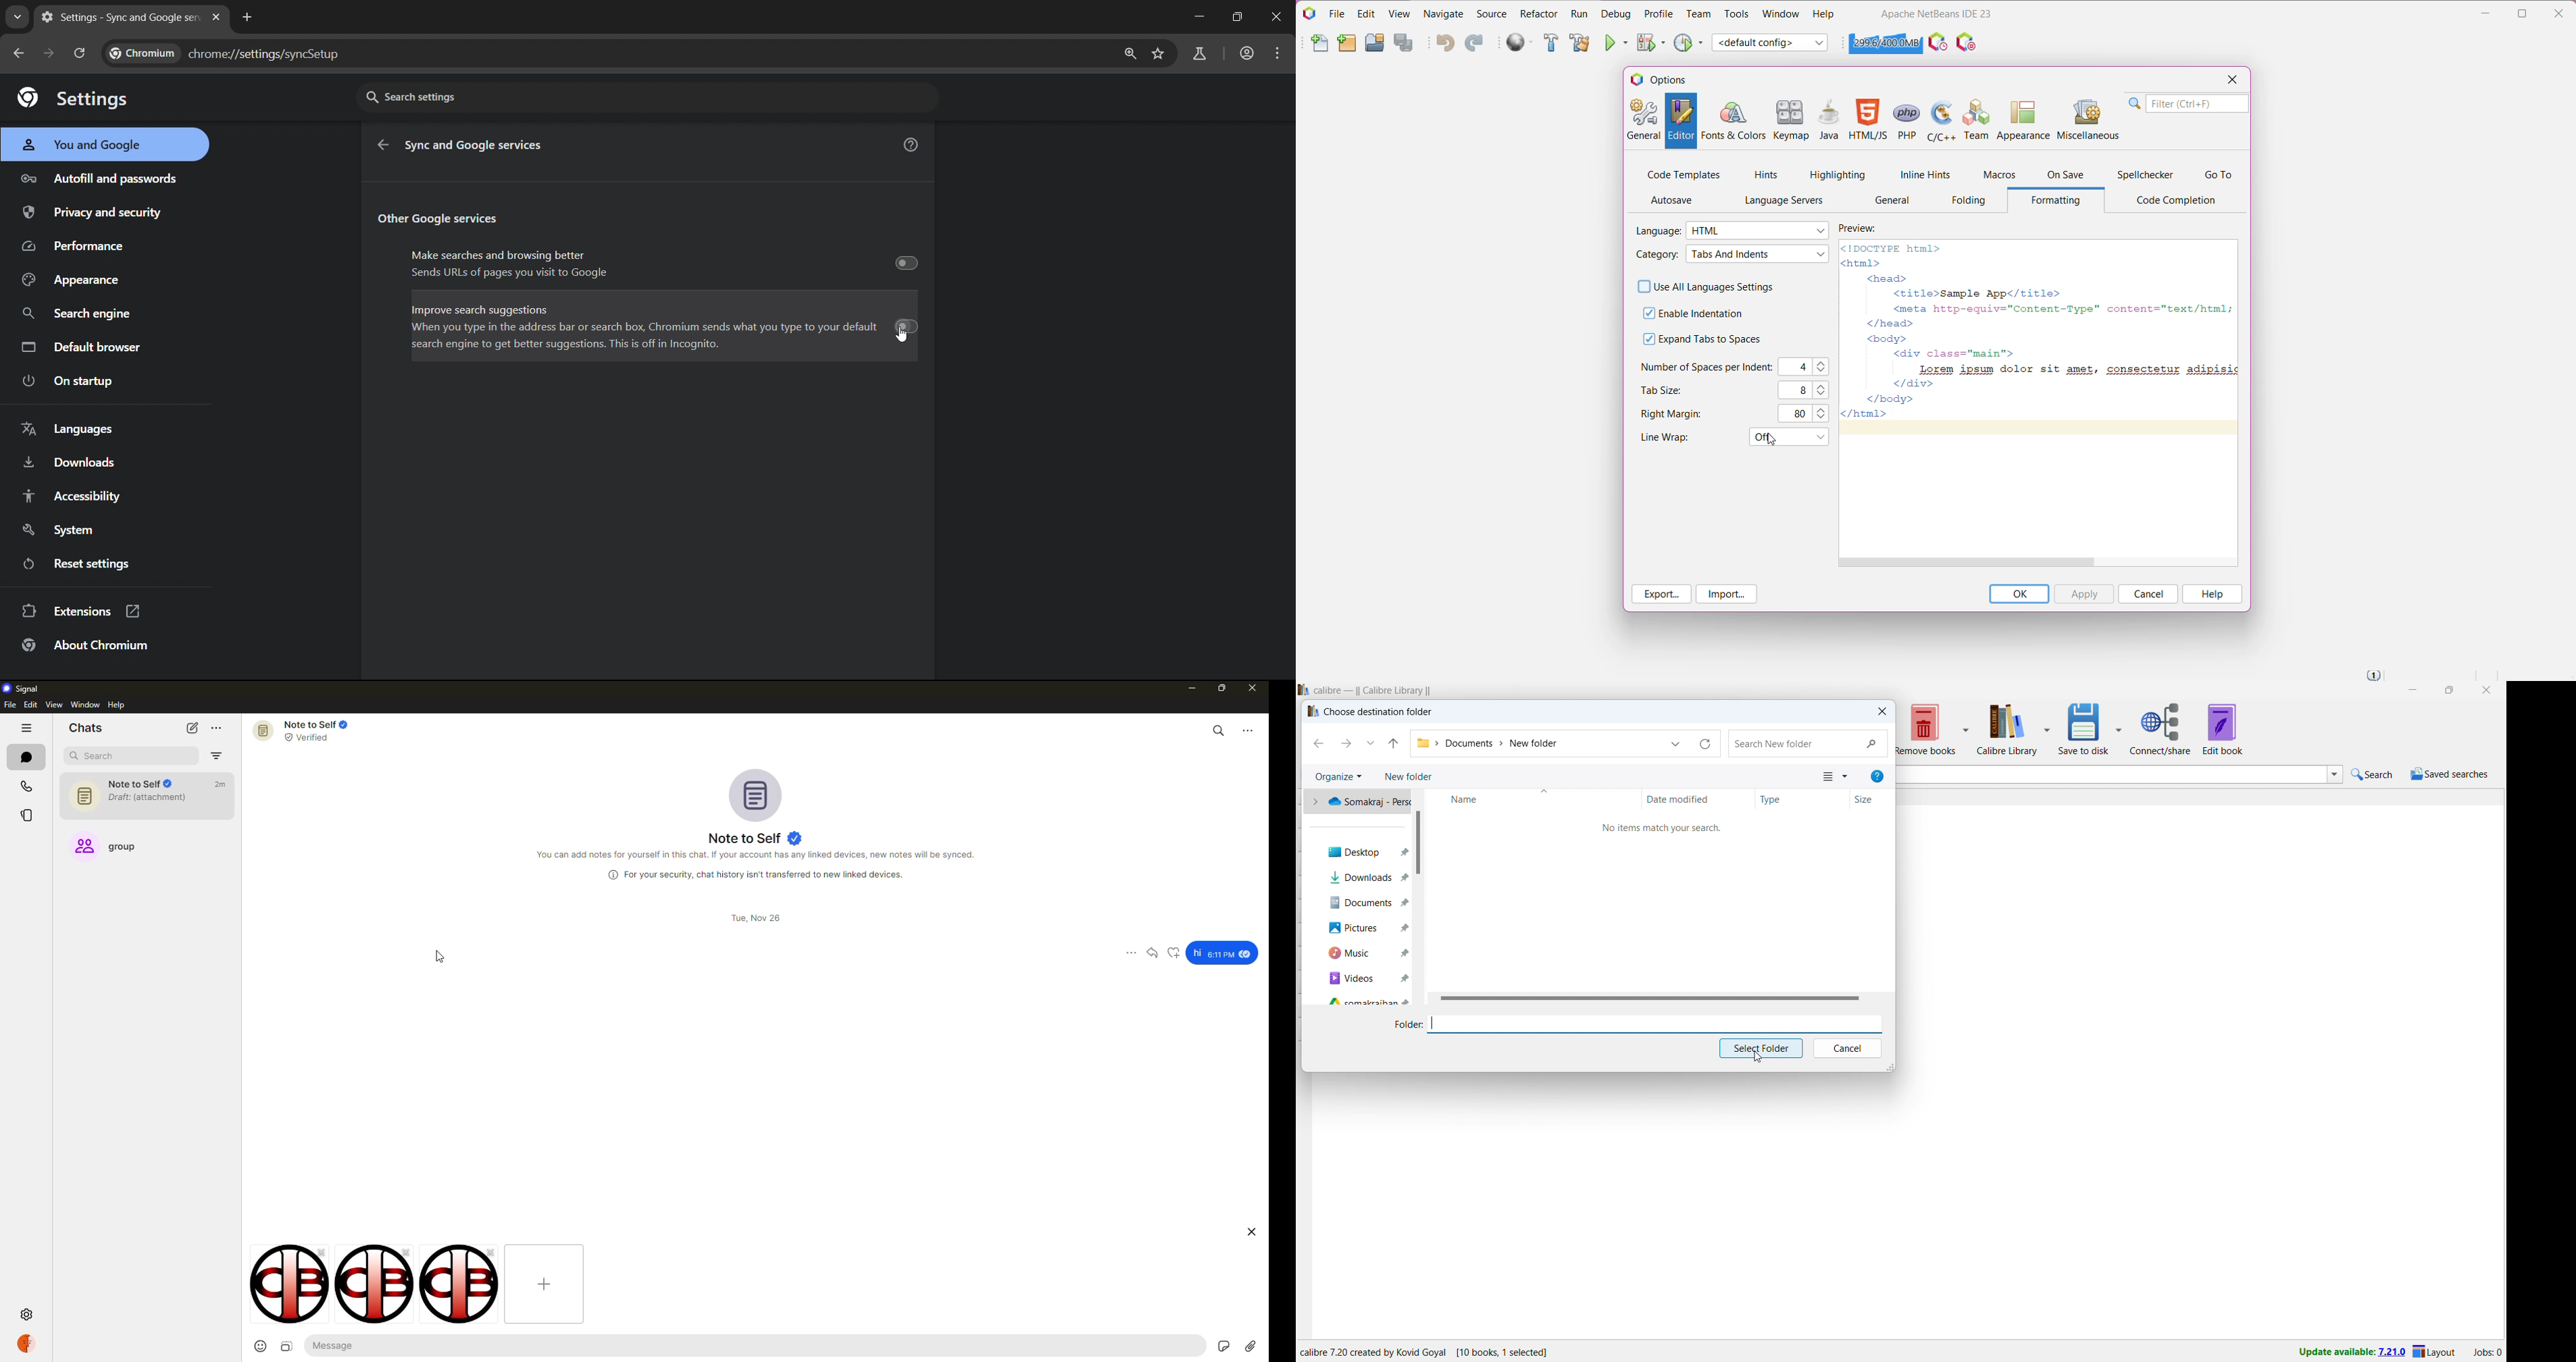 The height and width of the screenshot is (1372, 2576). What do you see at coordinates (2083, 729) in the screenshot?
I see `save to disk` at bounding box center [2083, 729].